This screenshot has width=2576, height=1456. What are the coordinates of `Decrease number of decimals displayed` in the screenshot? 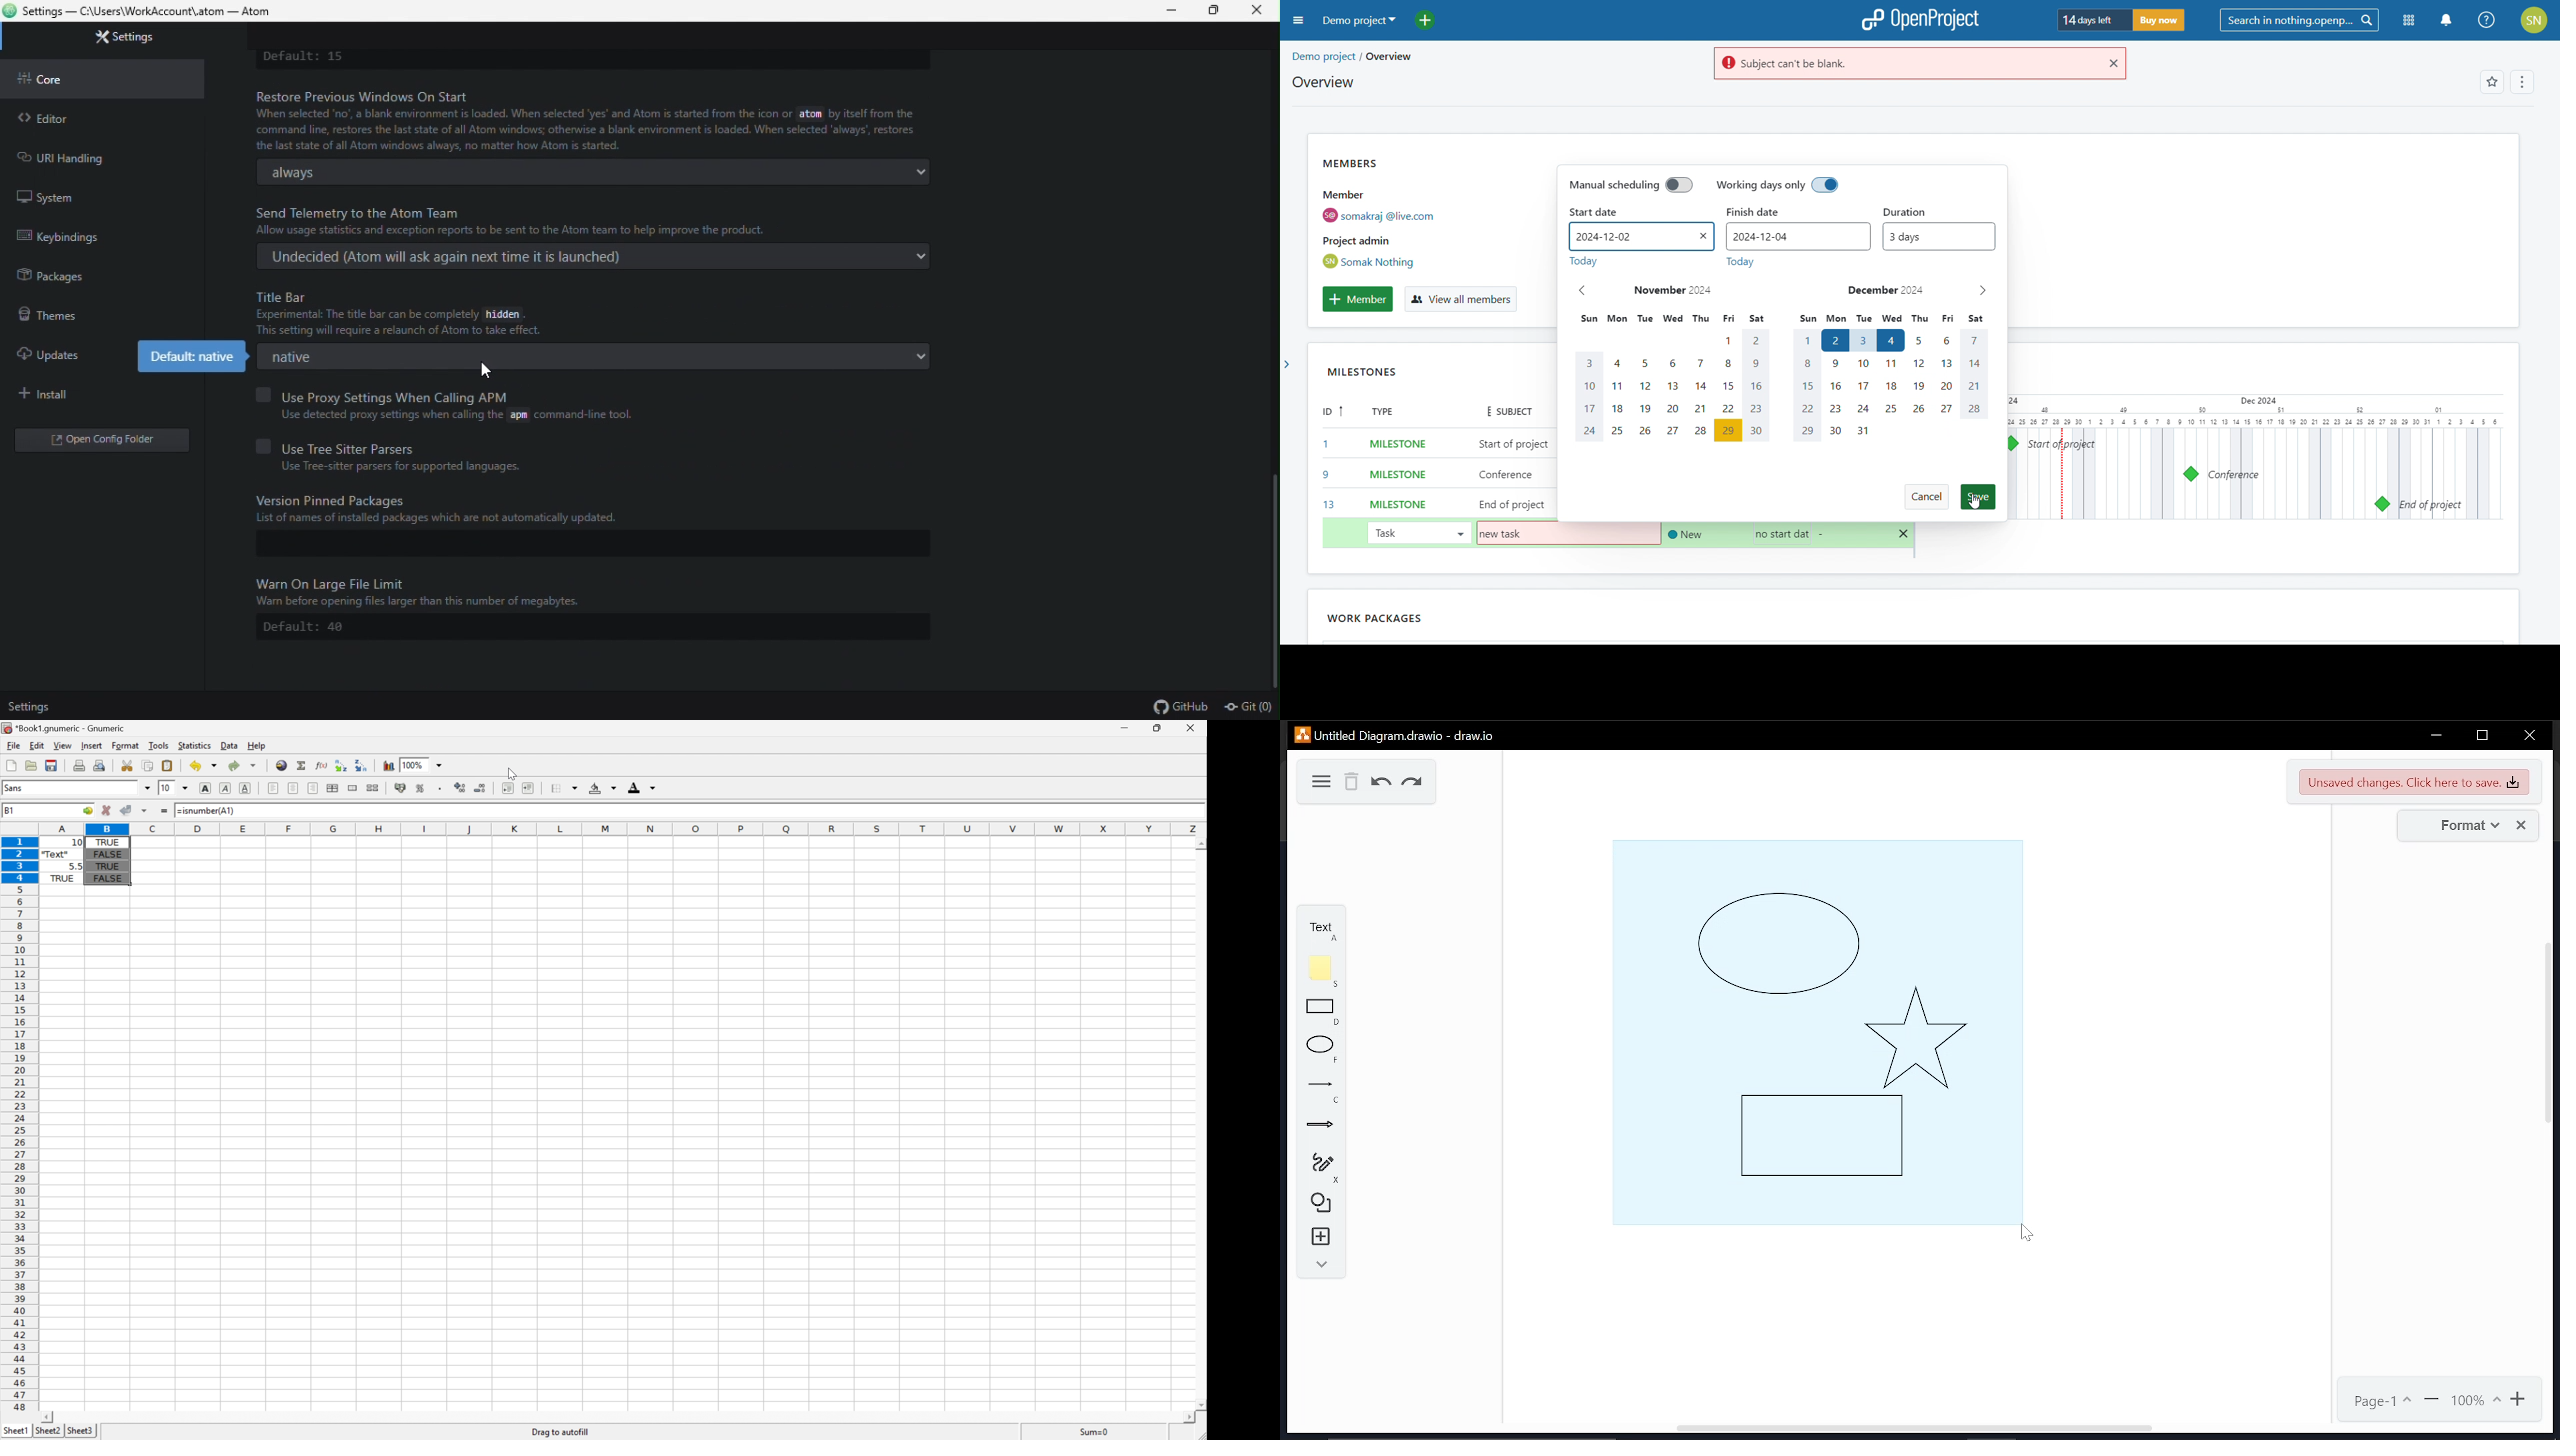 It's located at (481, 788).